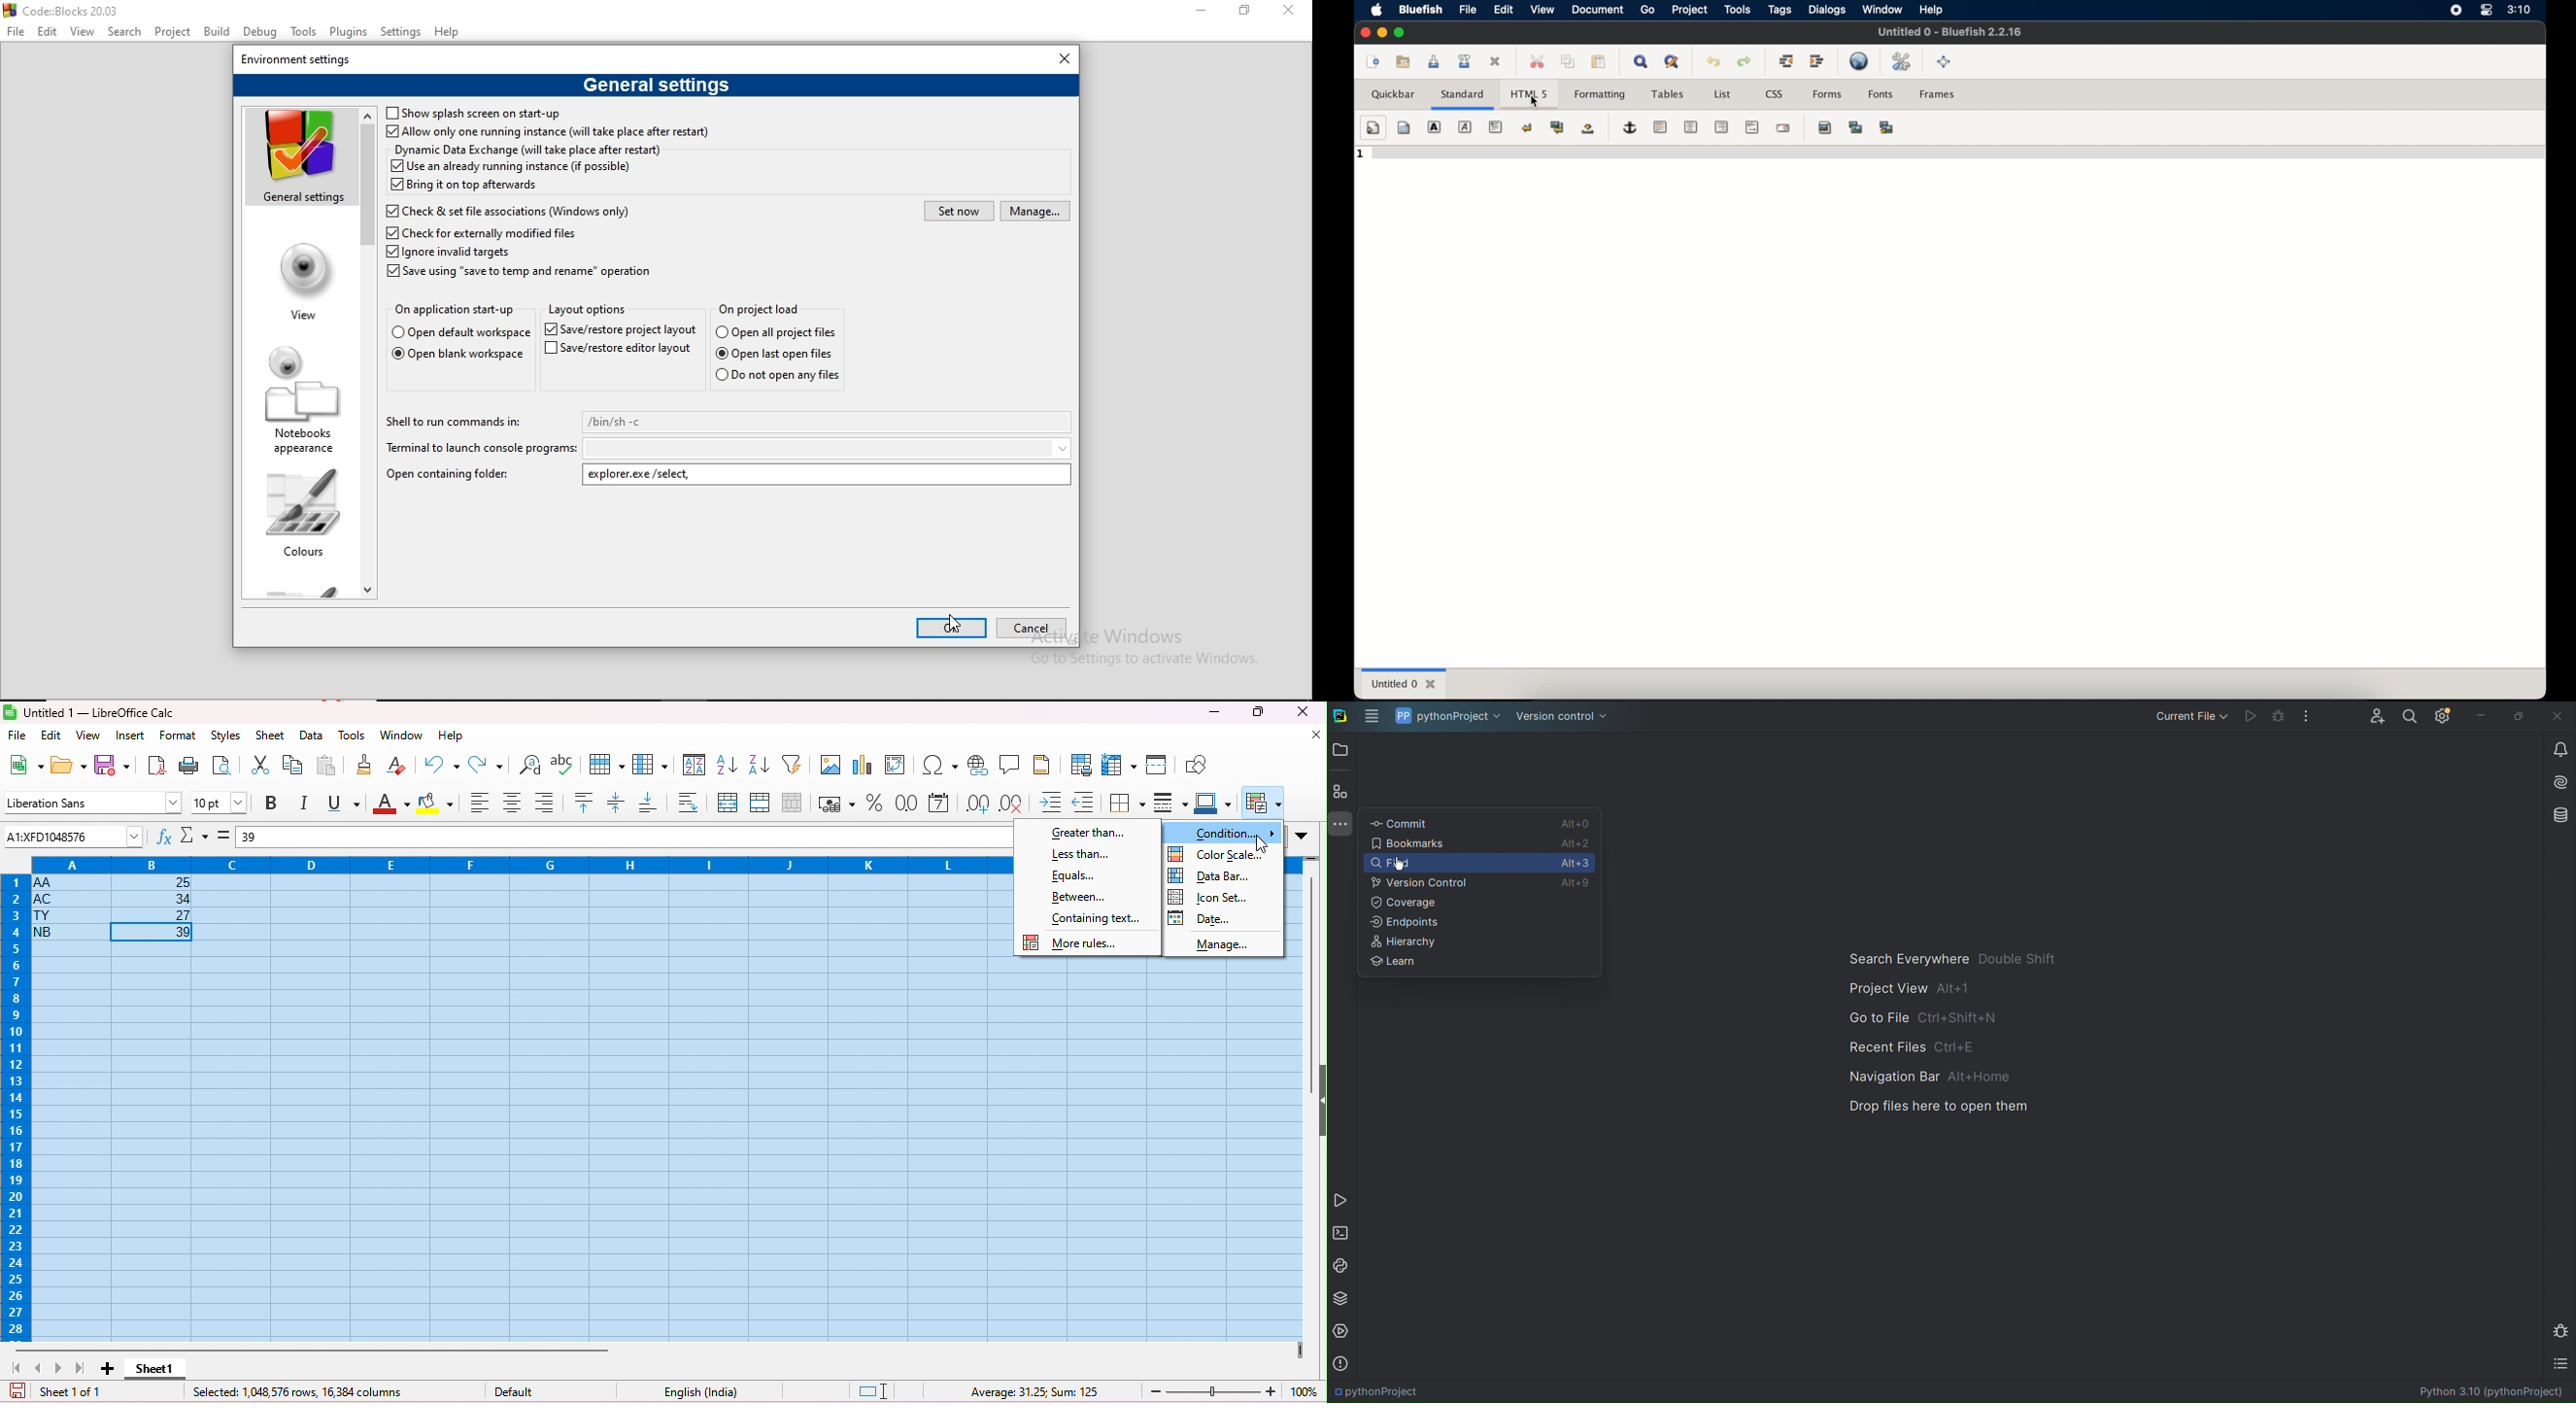 The height and width of the screenshot is (1428, 2576). I want to click on format as percent, so click(874, 802).